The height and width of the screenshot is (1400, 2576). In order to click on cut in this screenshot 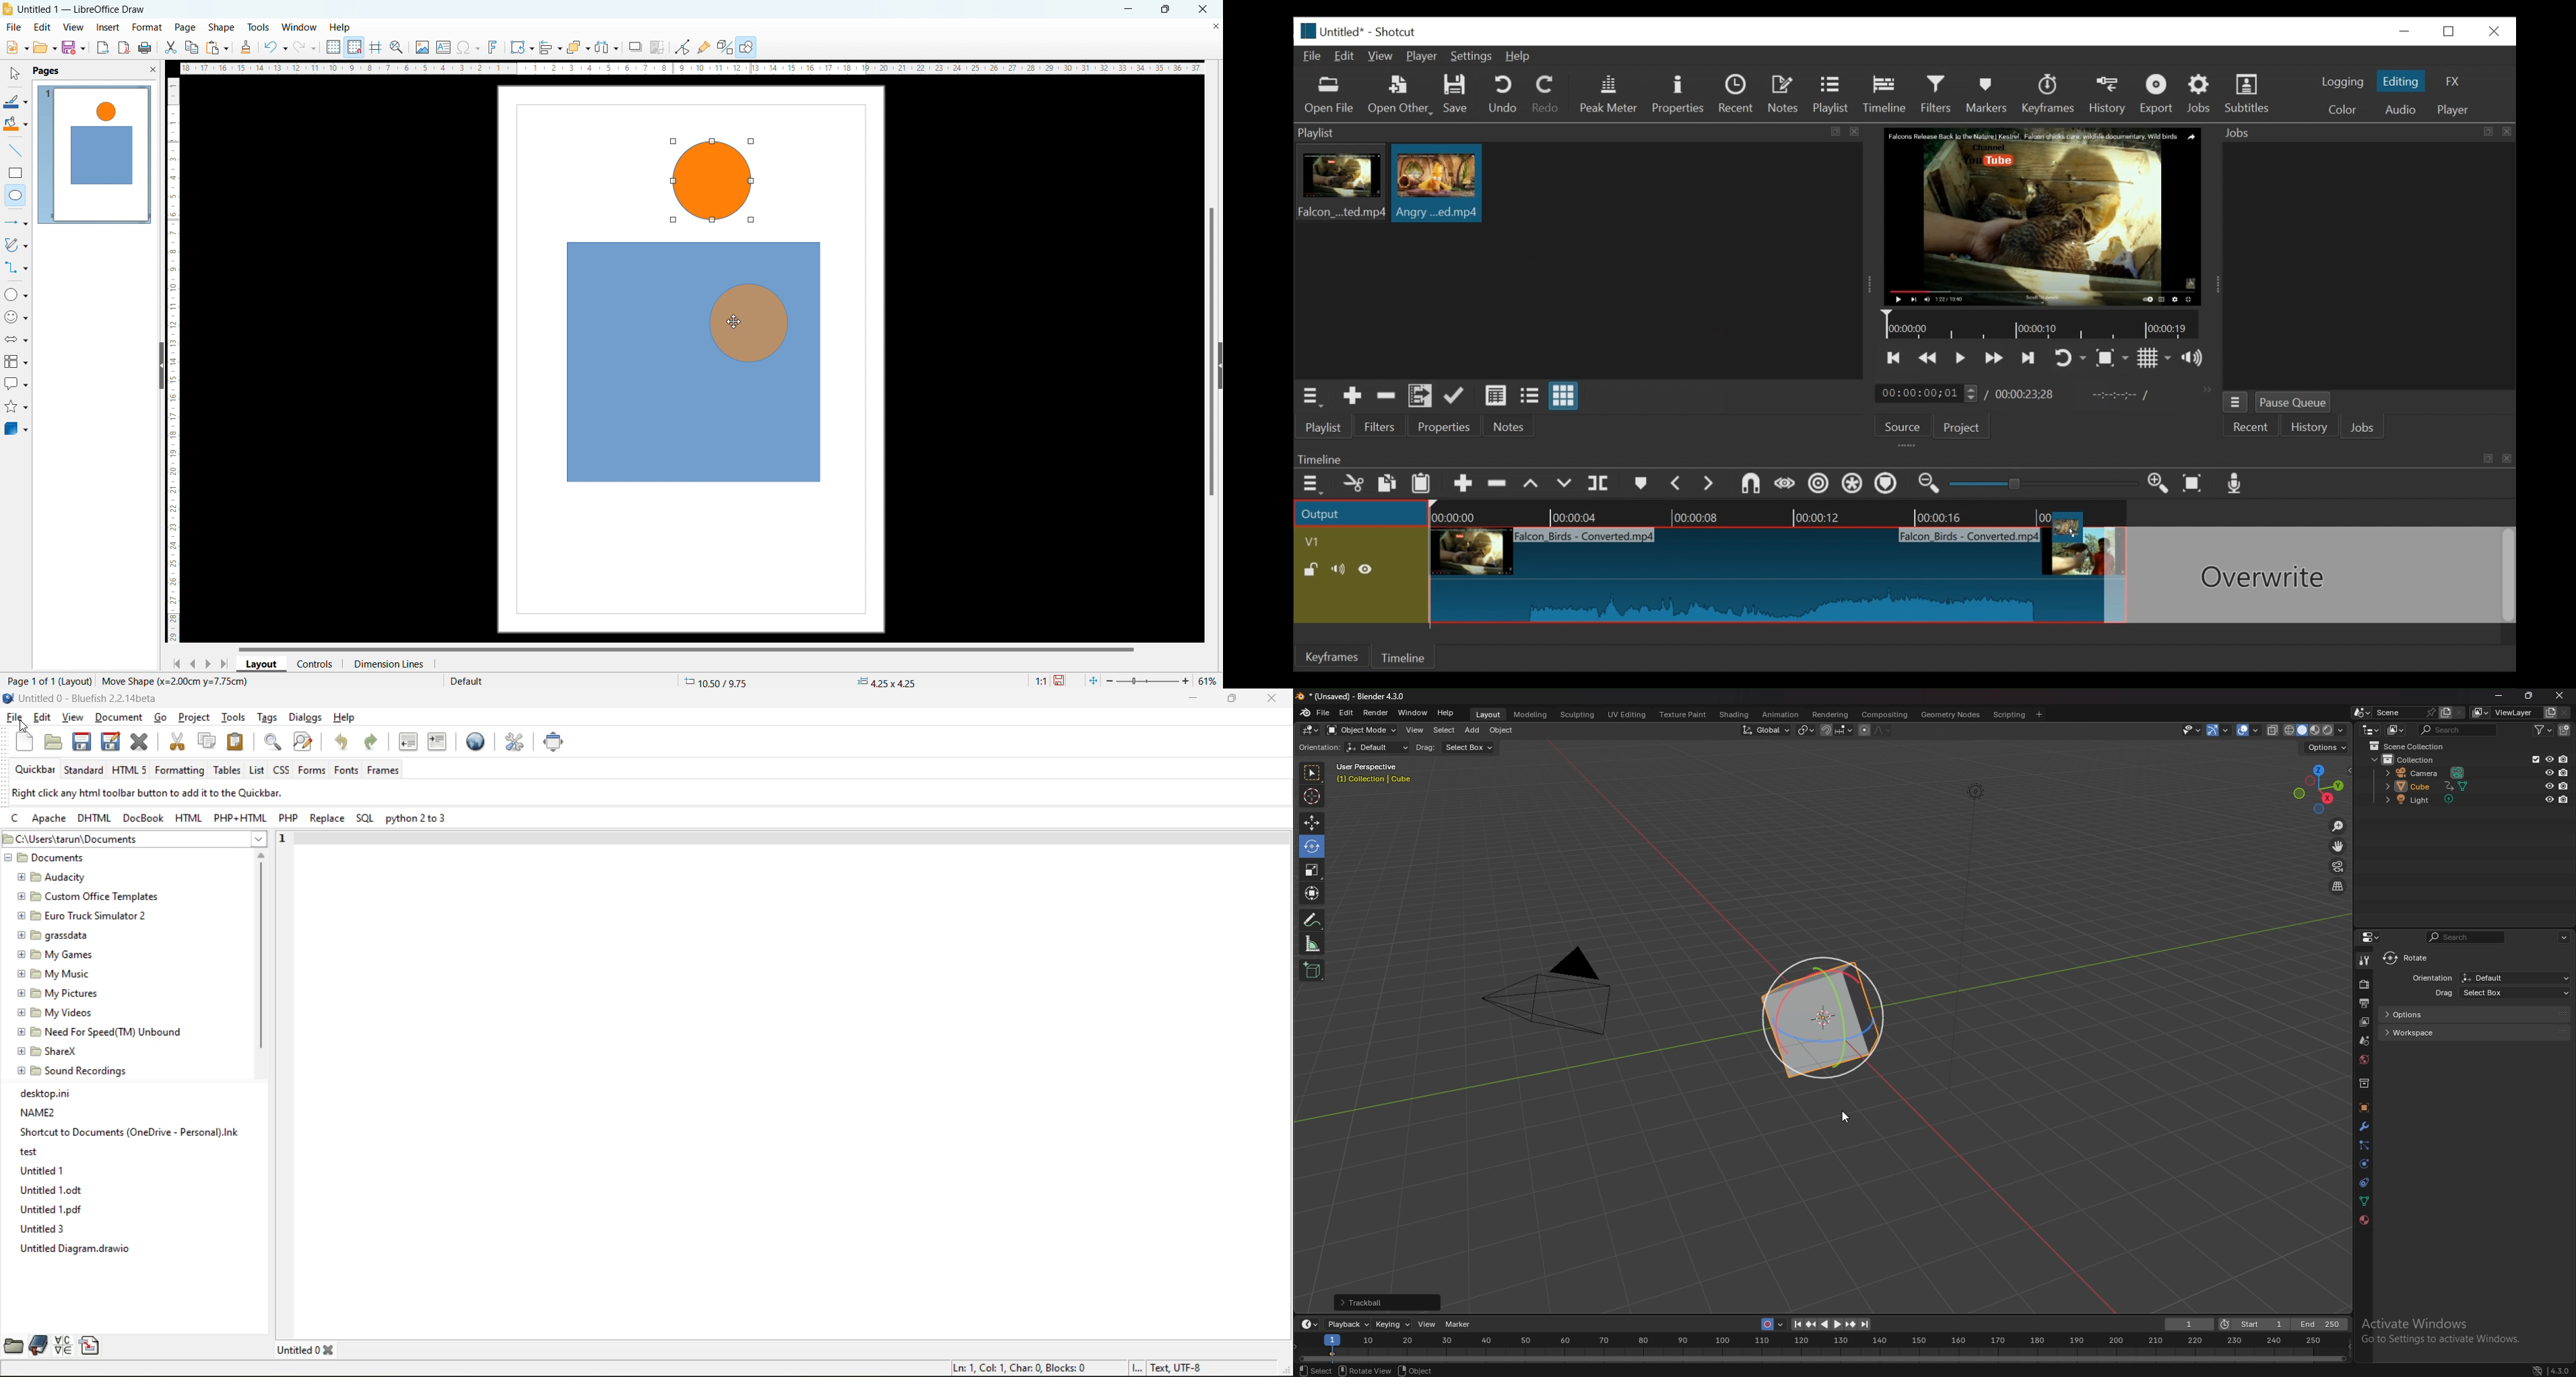, I will do `click(171, 47)`.